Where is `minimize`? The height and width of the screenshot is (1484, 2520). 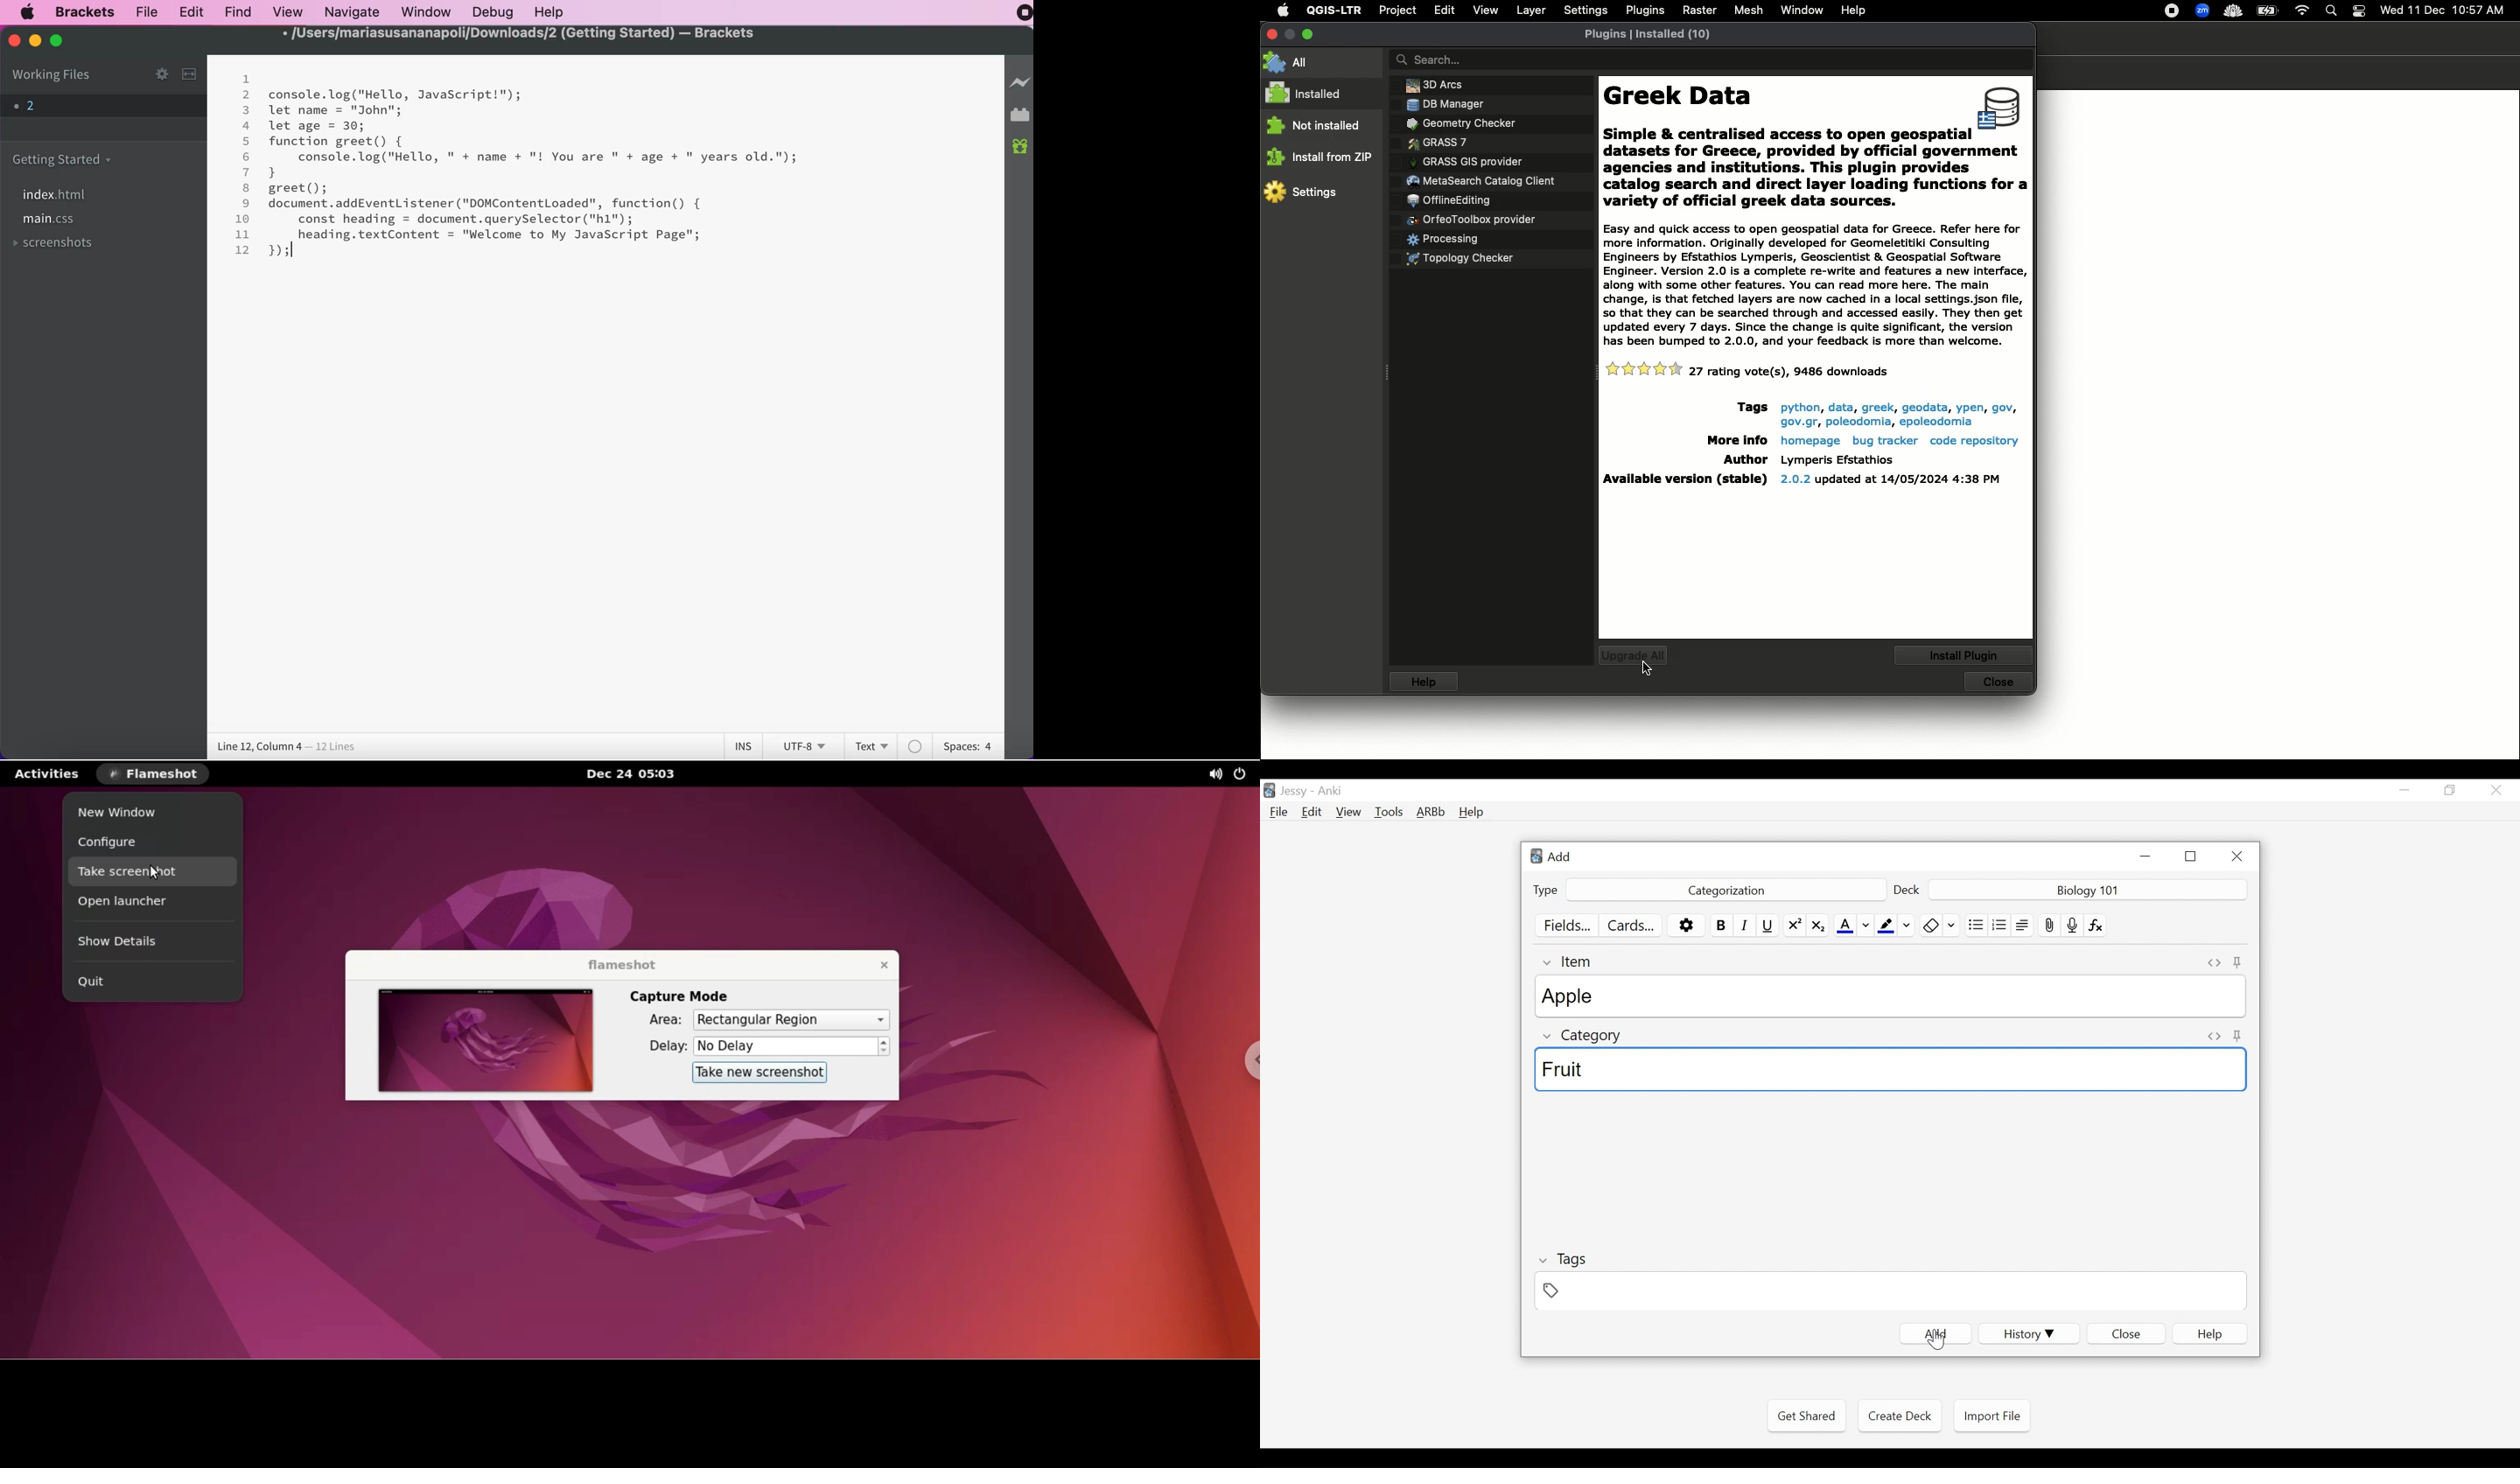 minimize is located at coordinates (35, 41).